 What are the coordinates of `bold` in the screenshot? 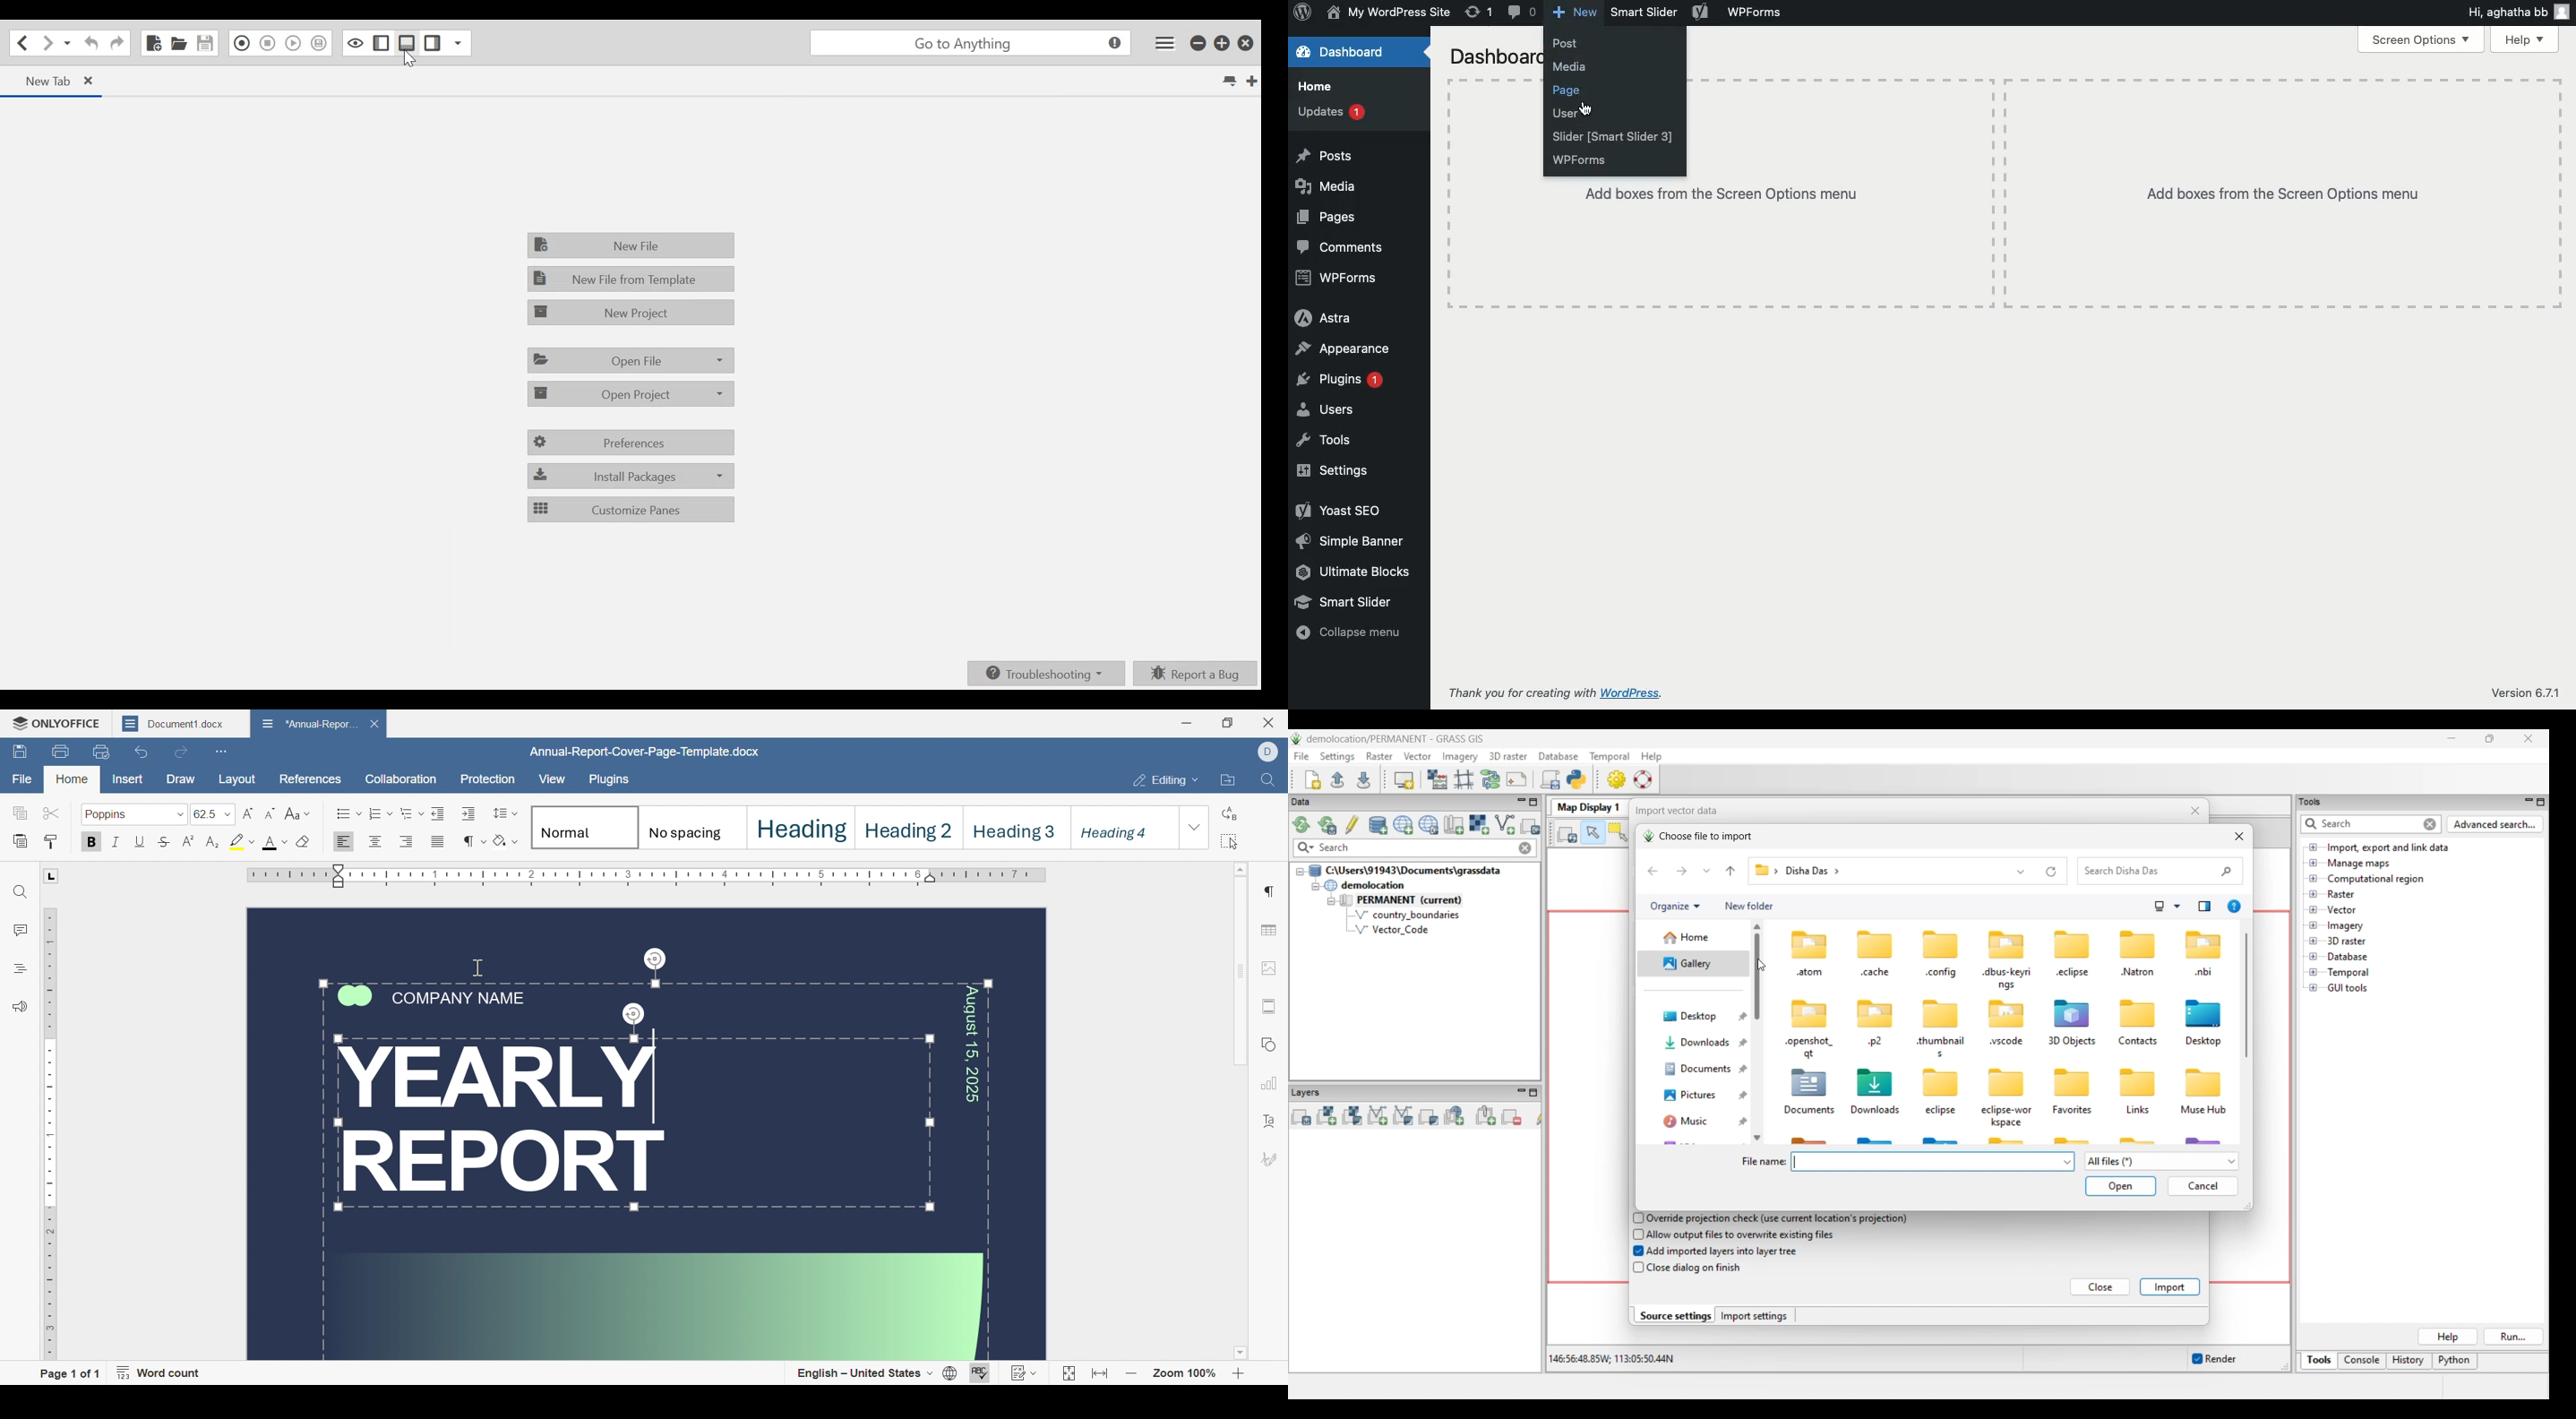 It's located at (96, 842).